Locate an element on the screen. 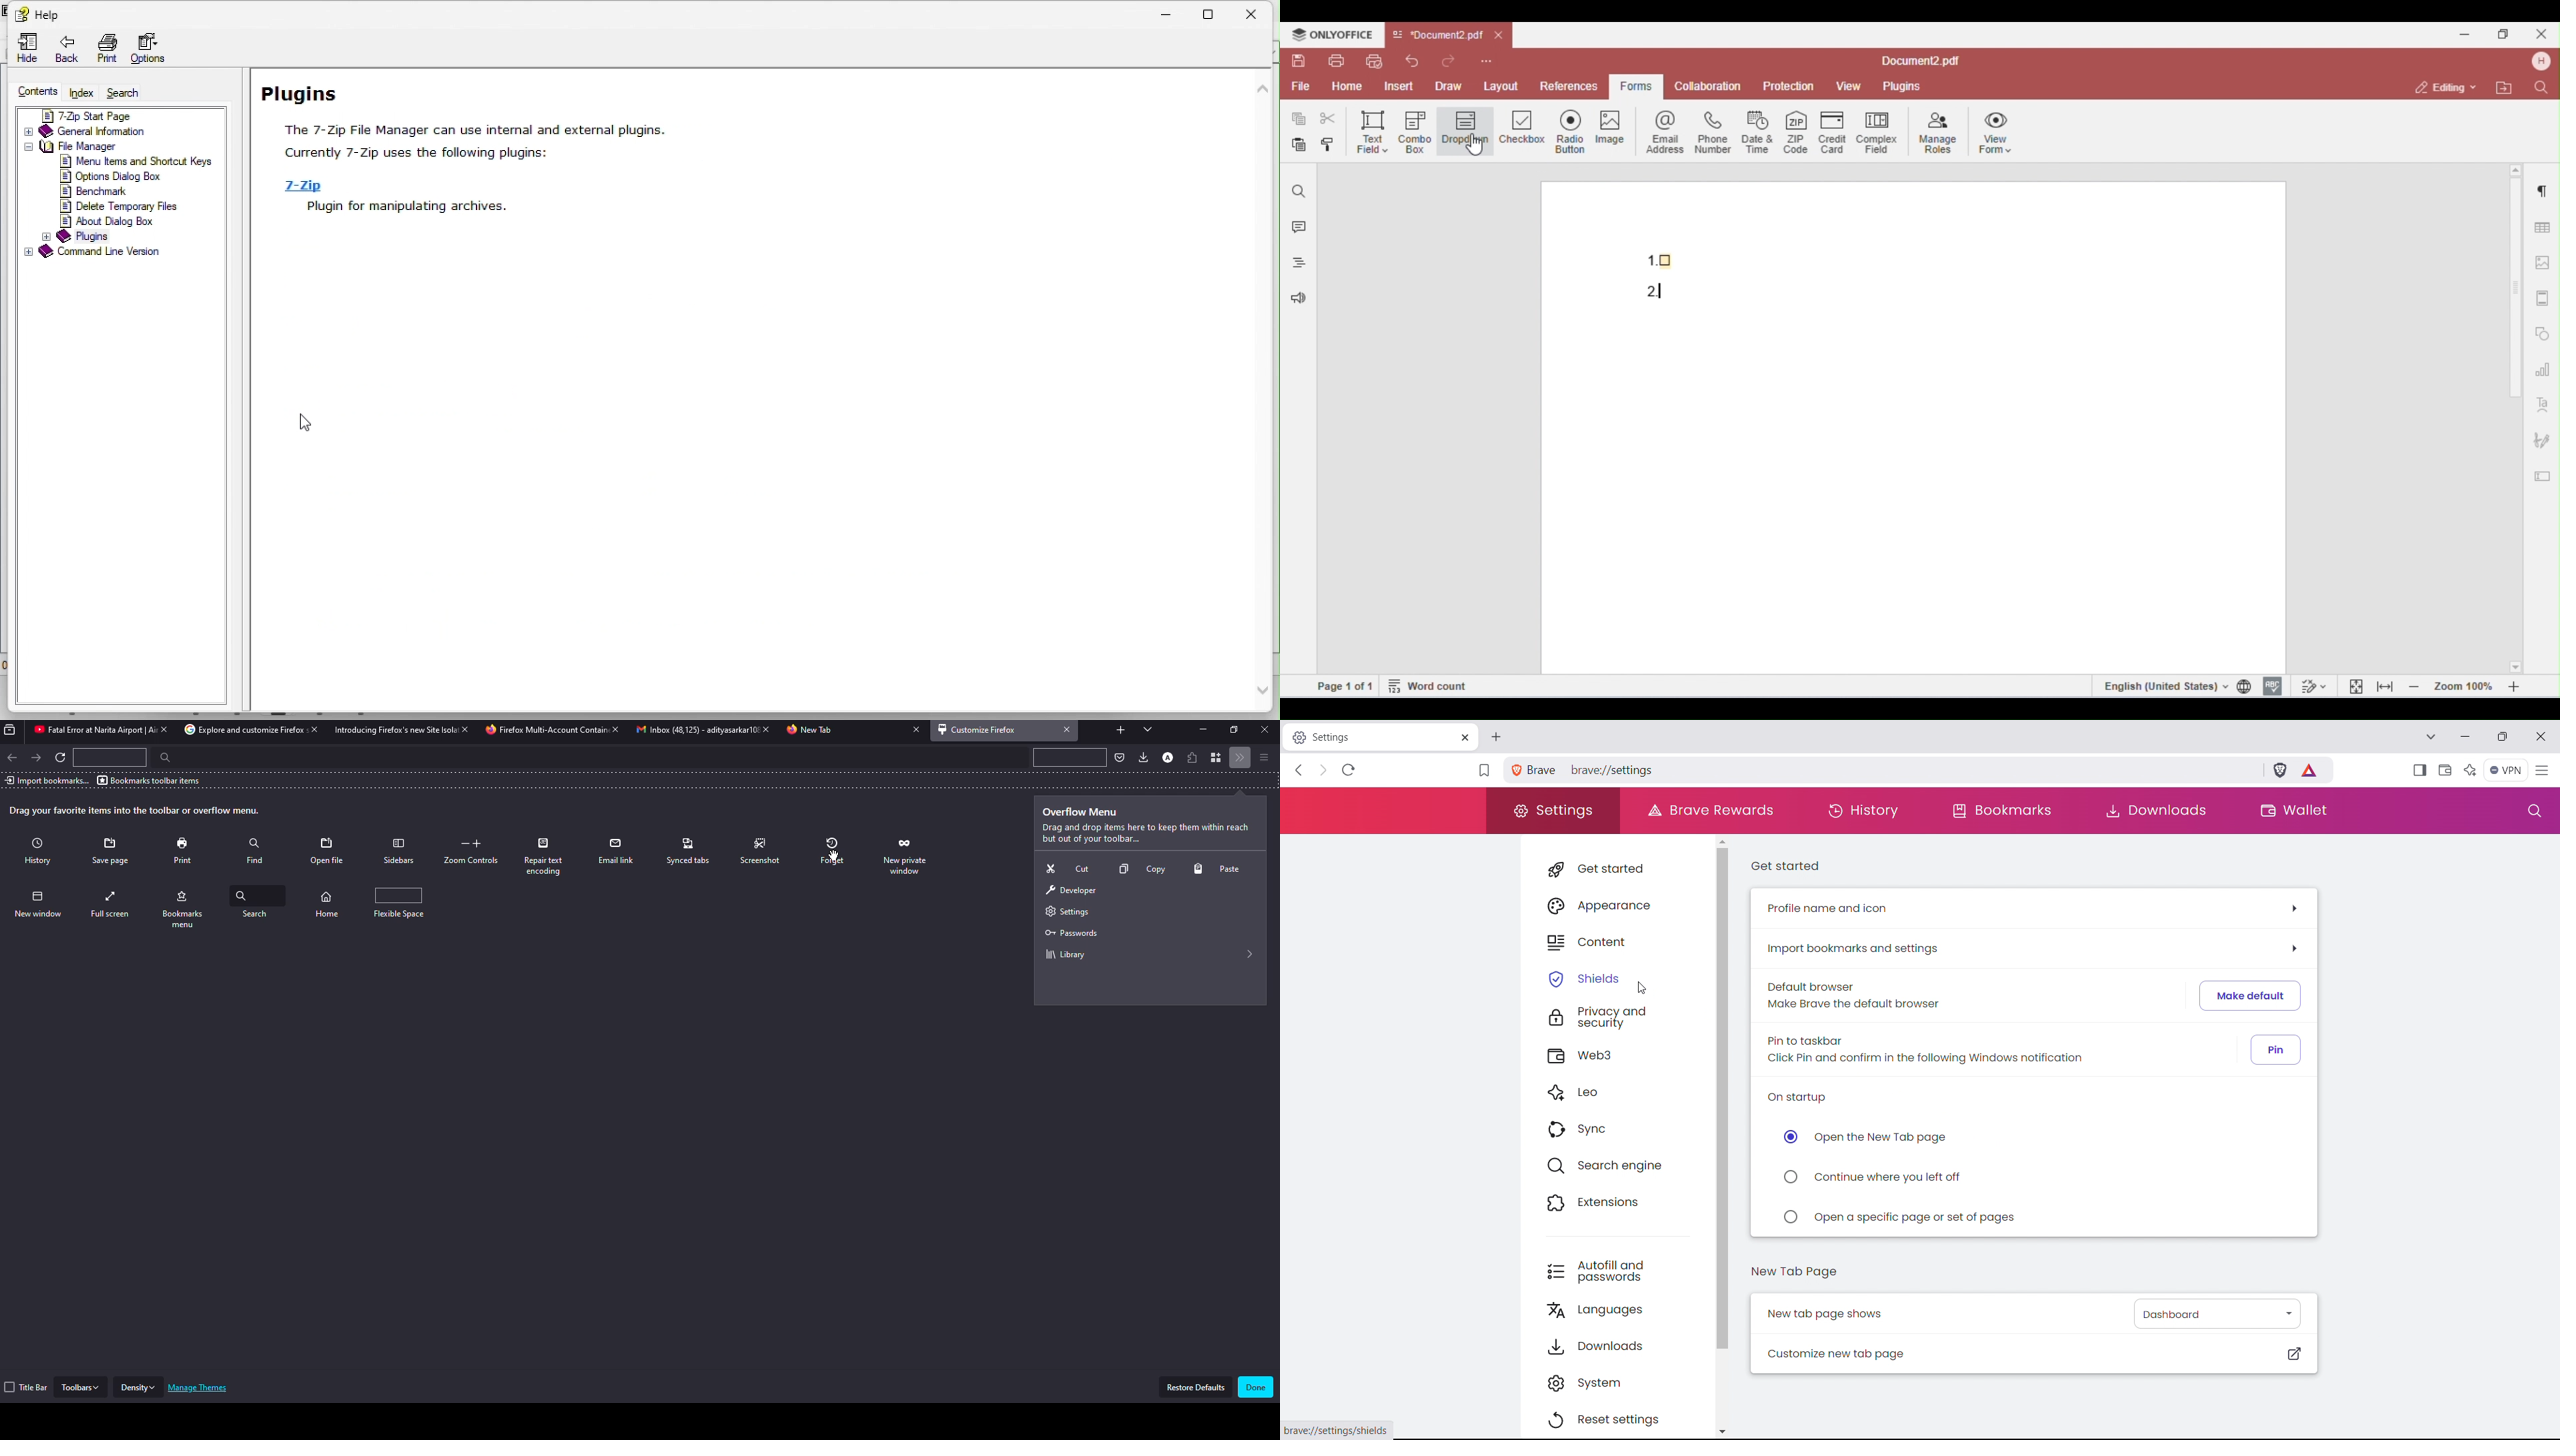  import is located at coordinates (46, 780).